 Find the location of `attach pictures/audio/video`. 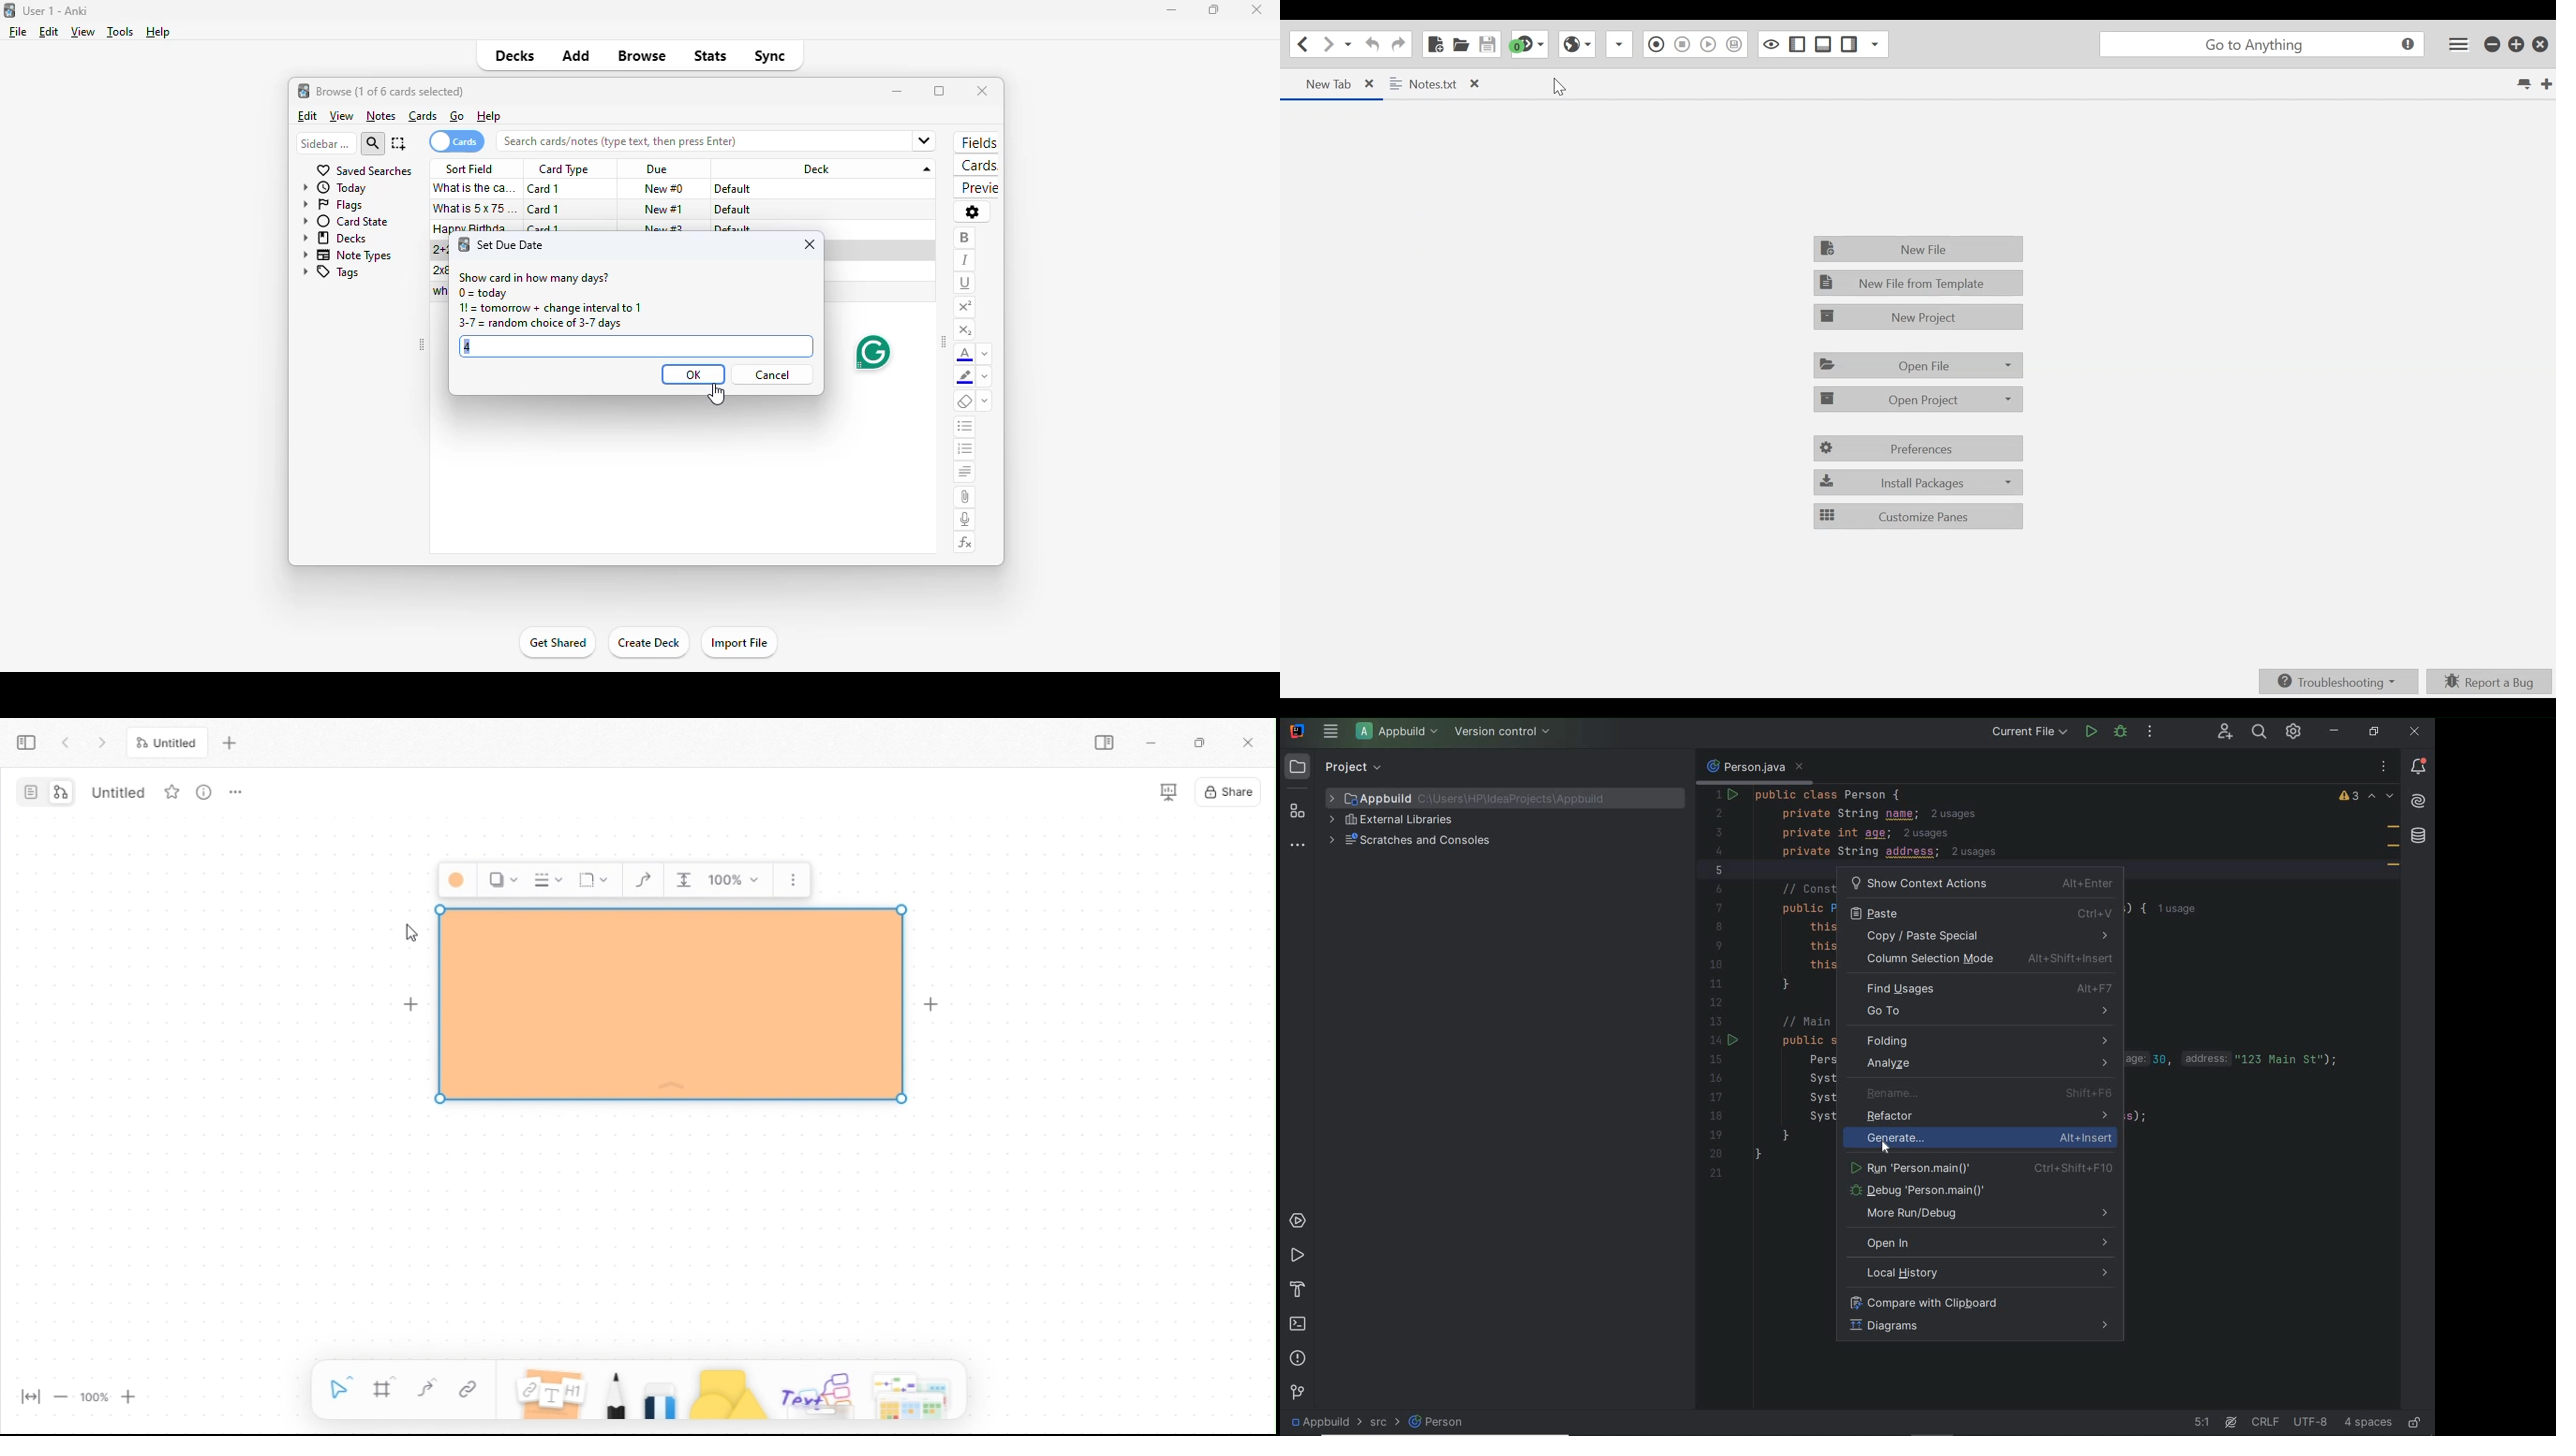

attach pictures/audio/video is located at coordinates (964, 498).